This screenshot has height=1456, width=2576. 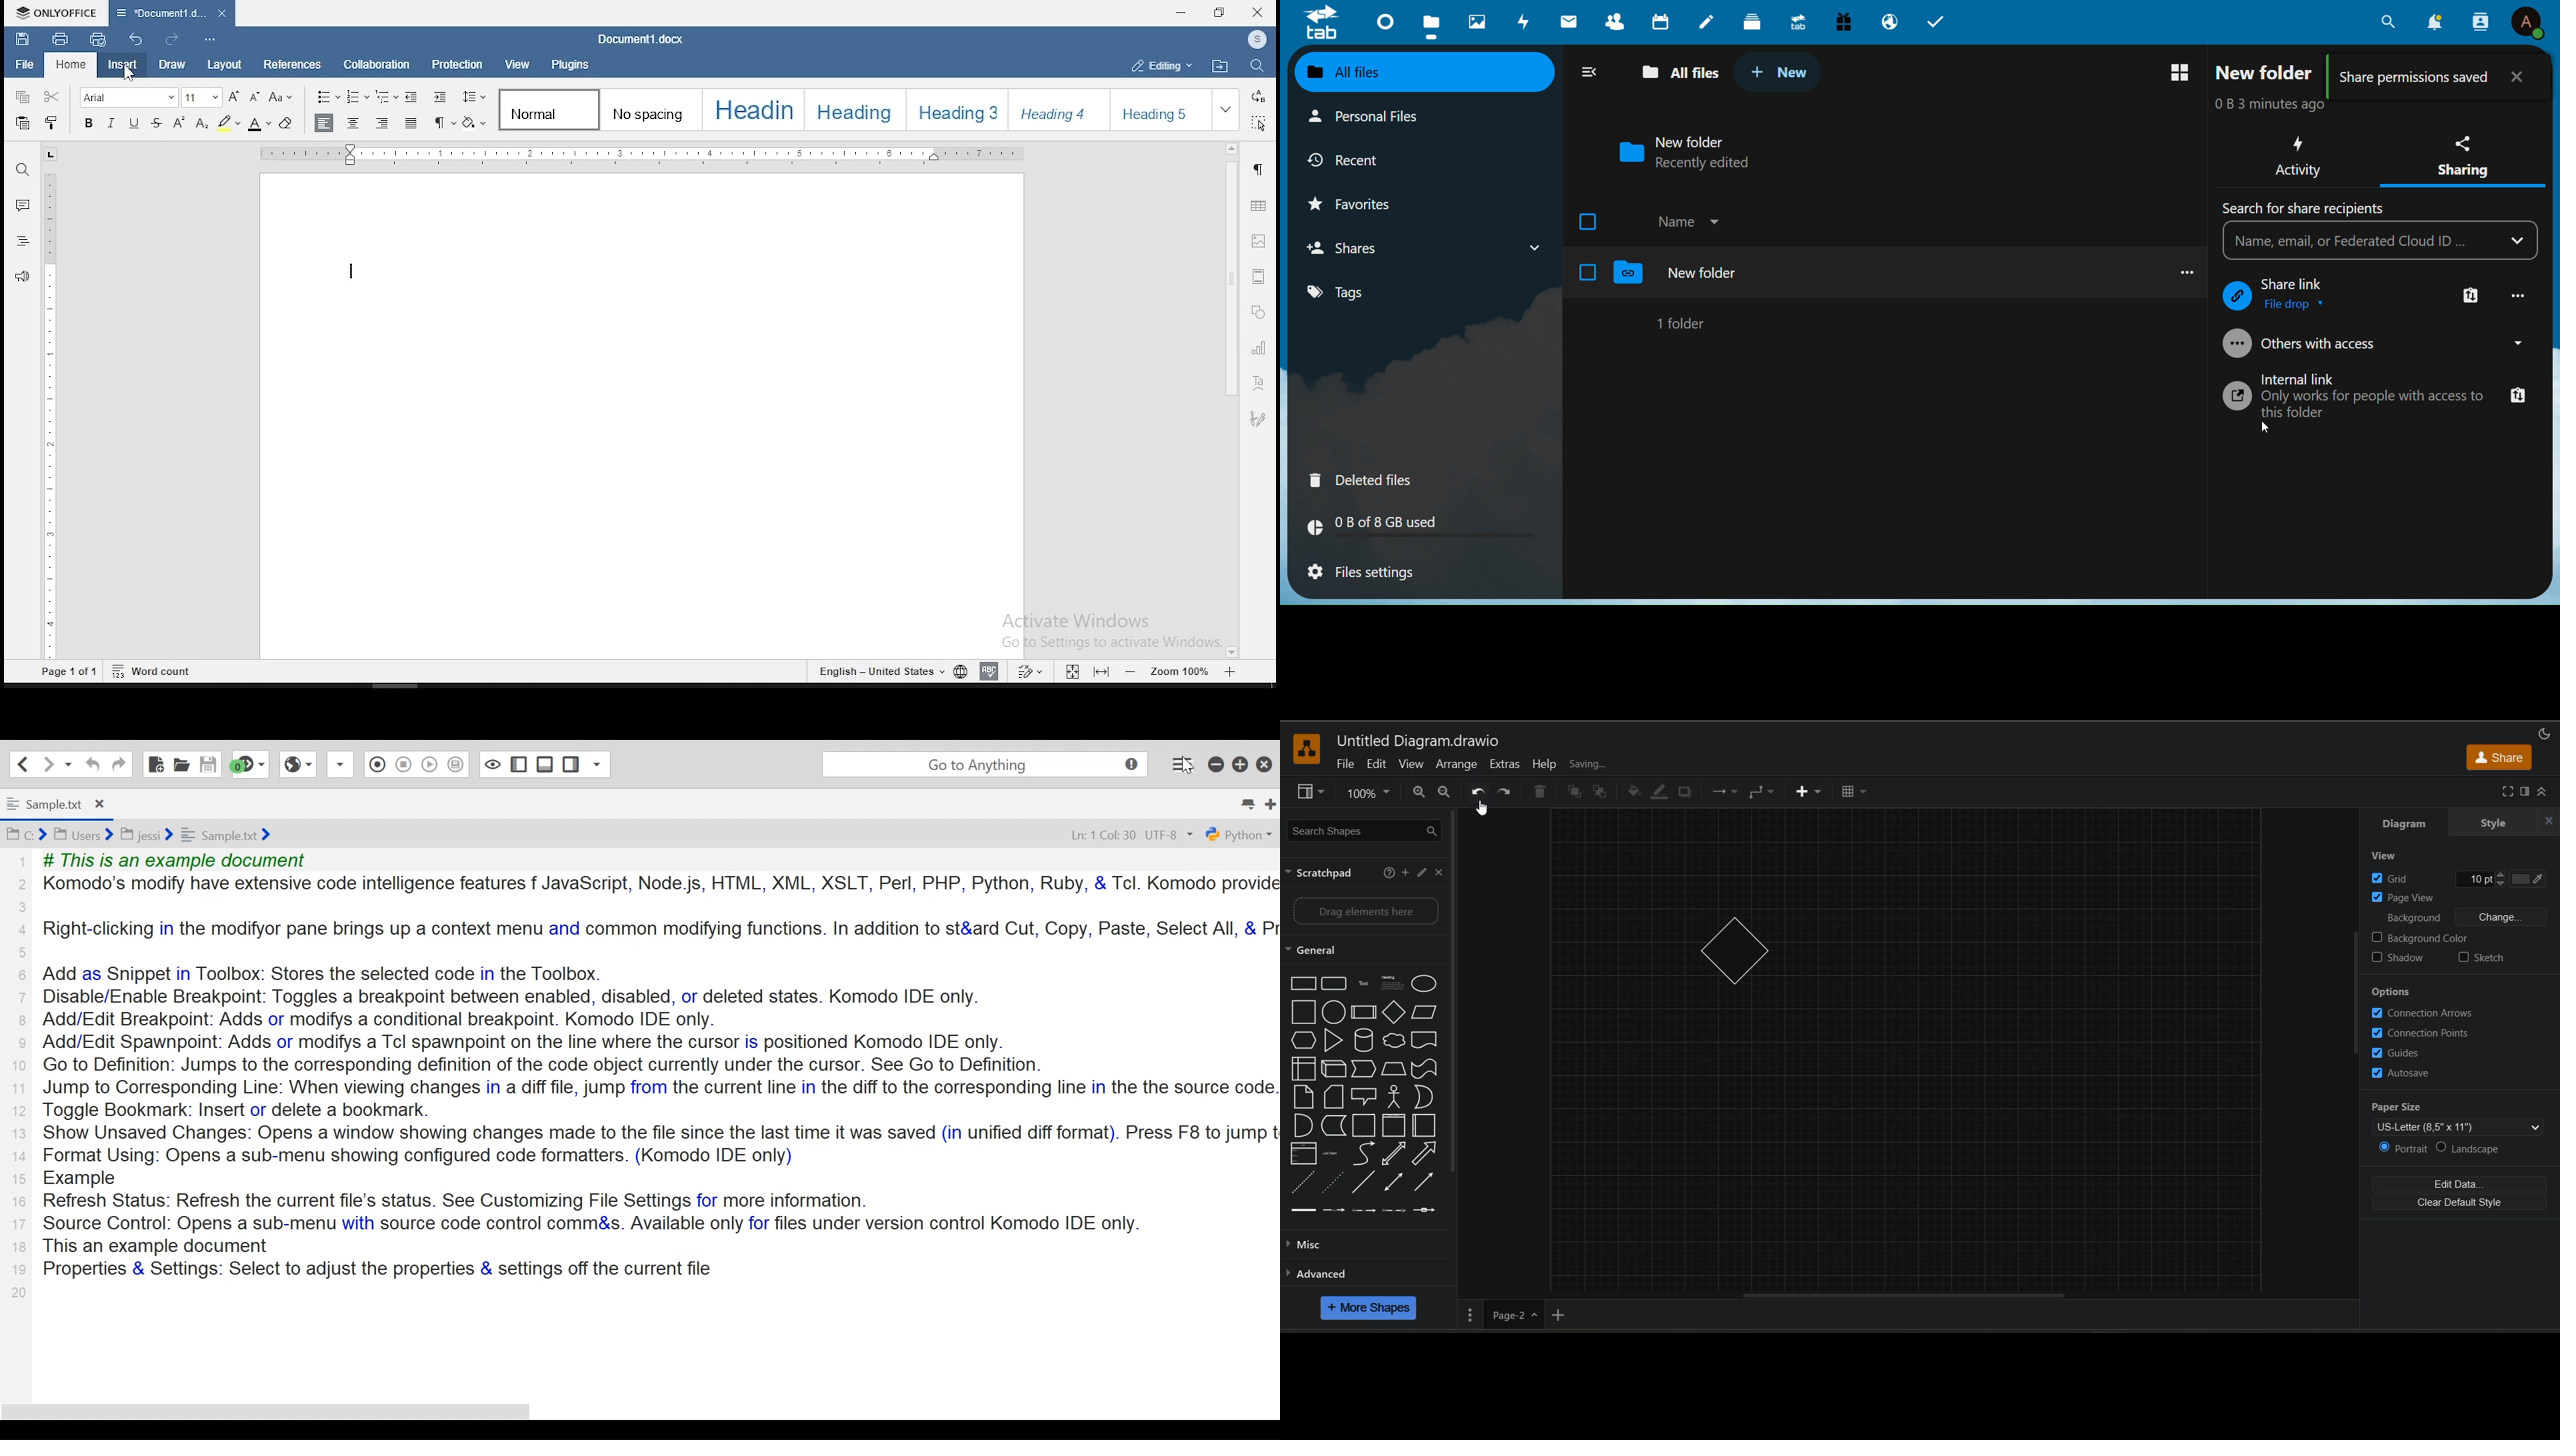 What do you see at coordinates (1061, 110) in the screenshot?
I see `heading option` at bounding box center [1061, 110].